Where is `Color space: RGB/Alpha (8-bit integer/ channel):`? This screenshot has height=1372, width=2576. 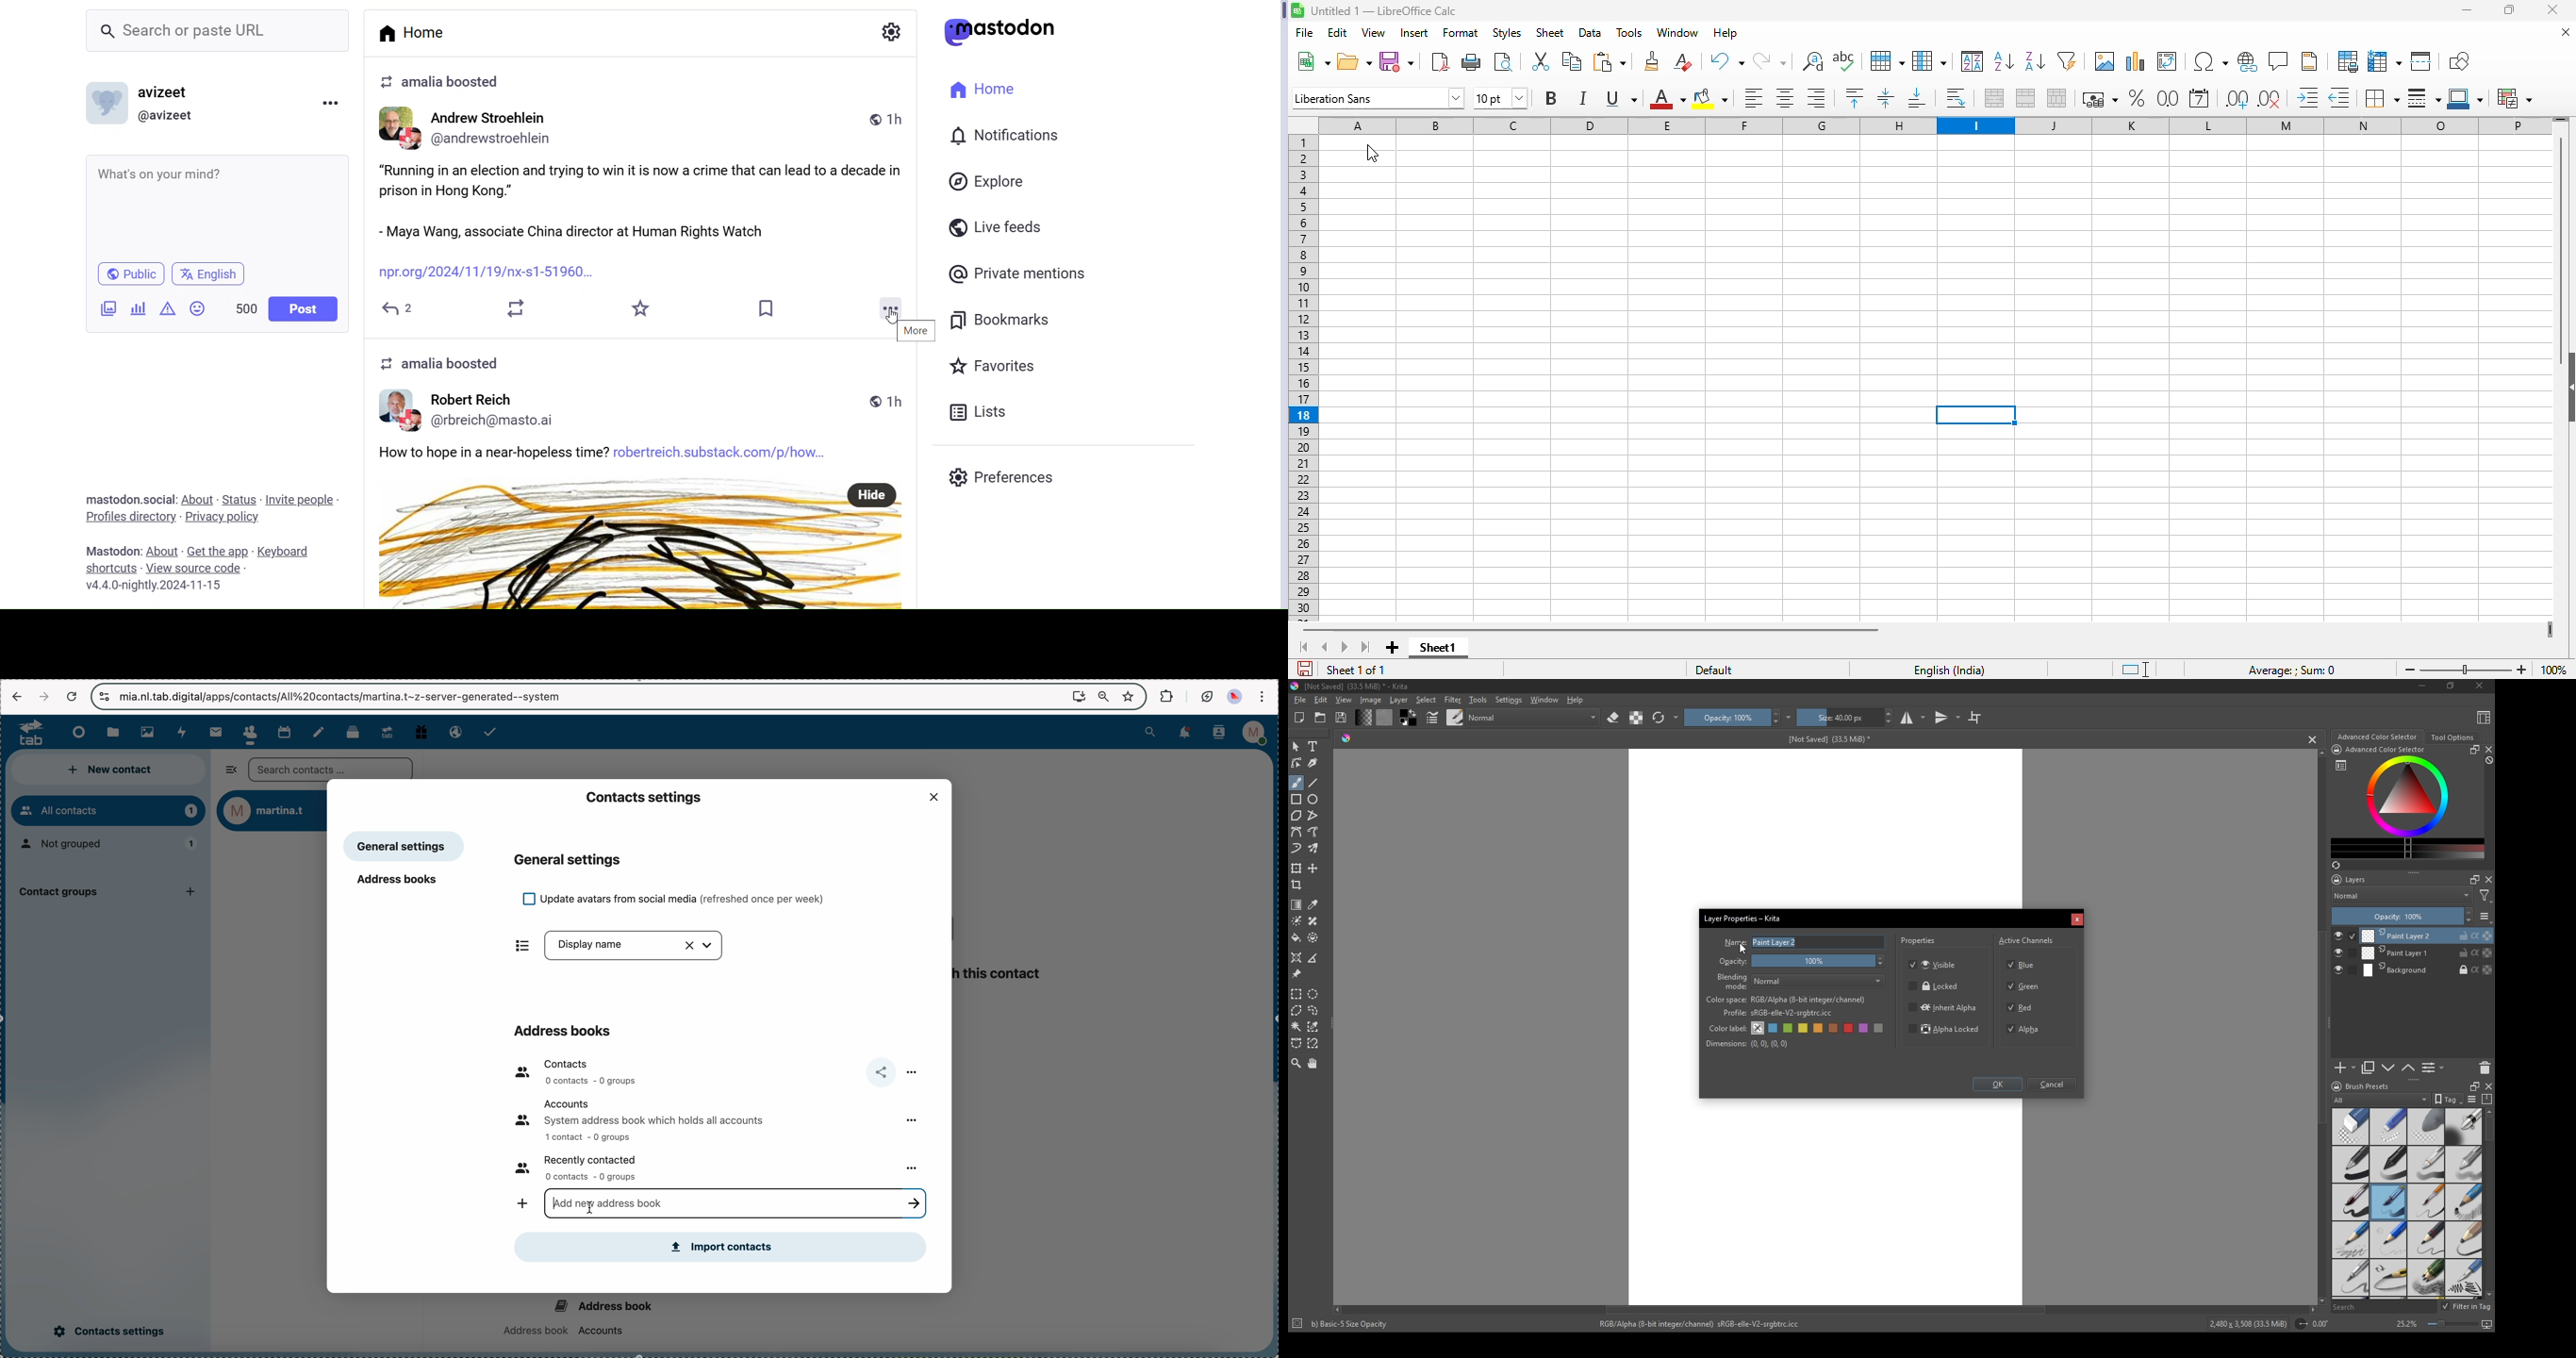
Color space: RGB/Alpha (8-bit integer/ channel): is located at coordinates (1786, 1000).